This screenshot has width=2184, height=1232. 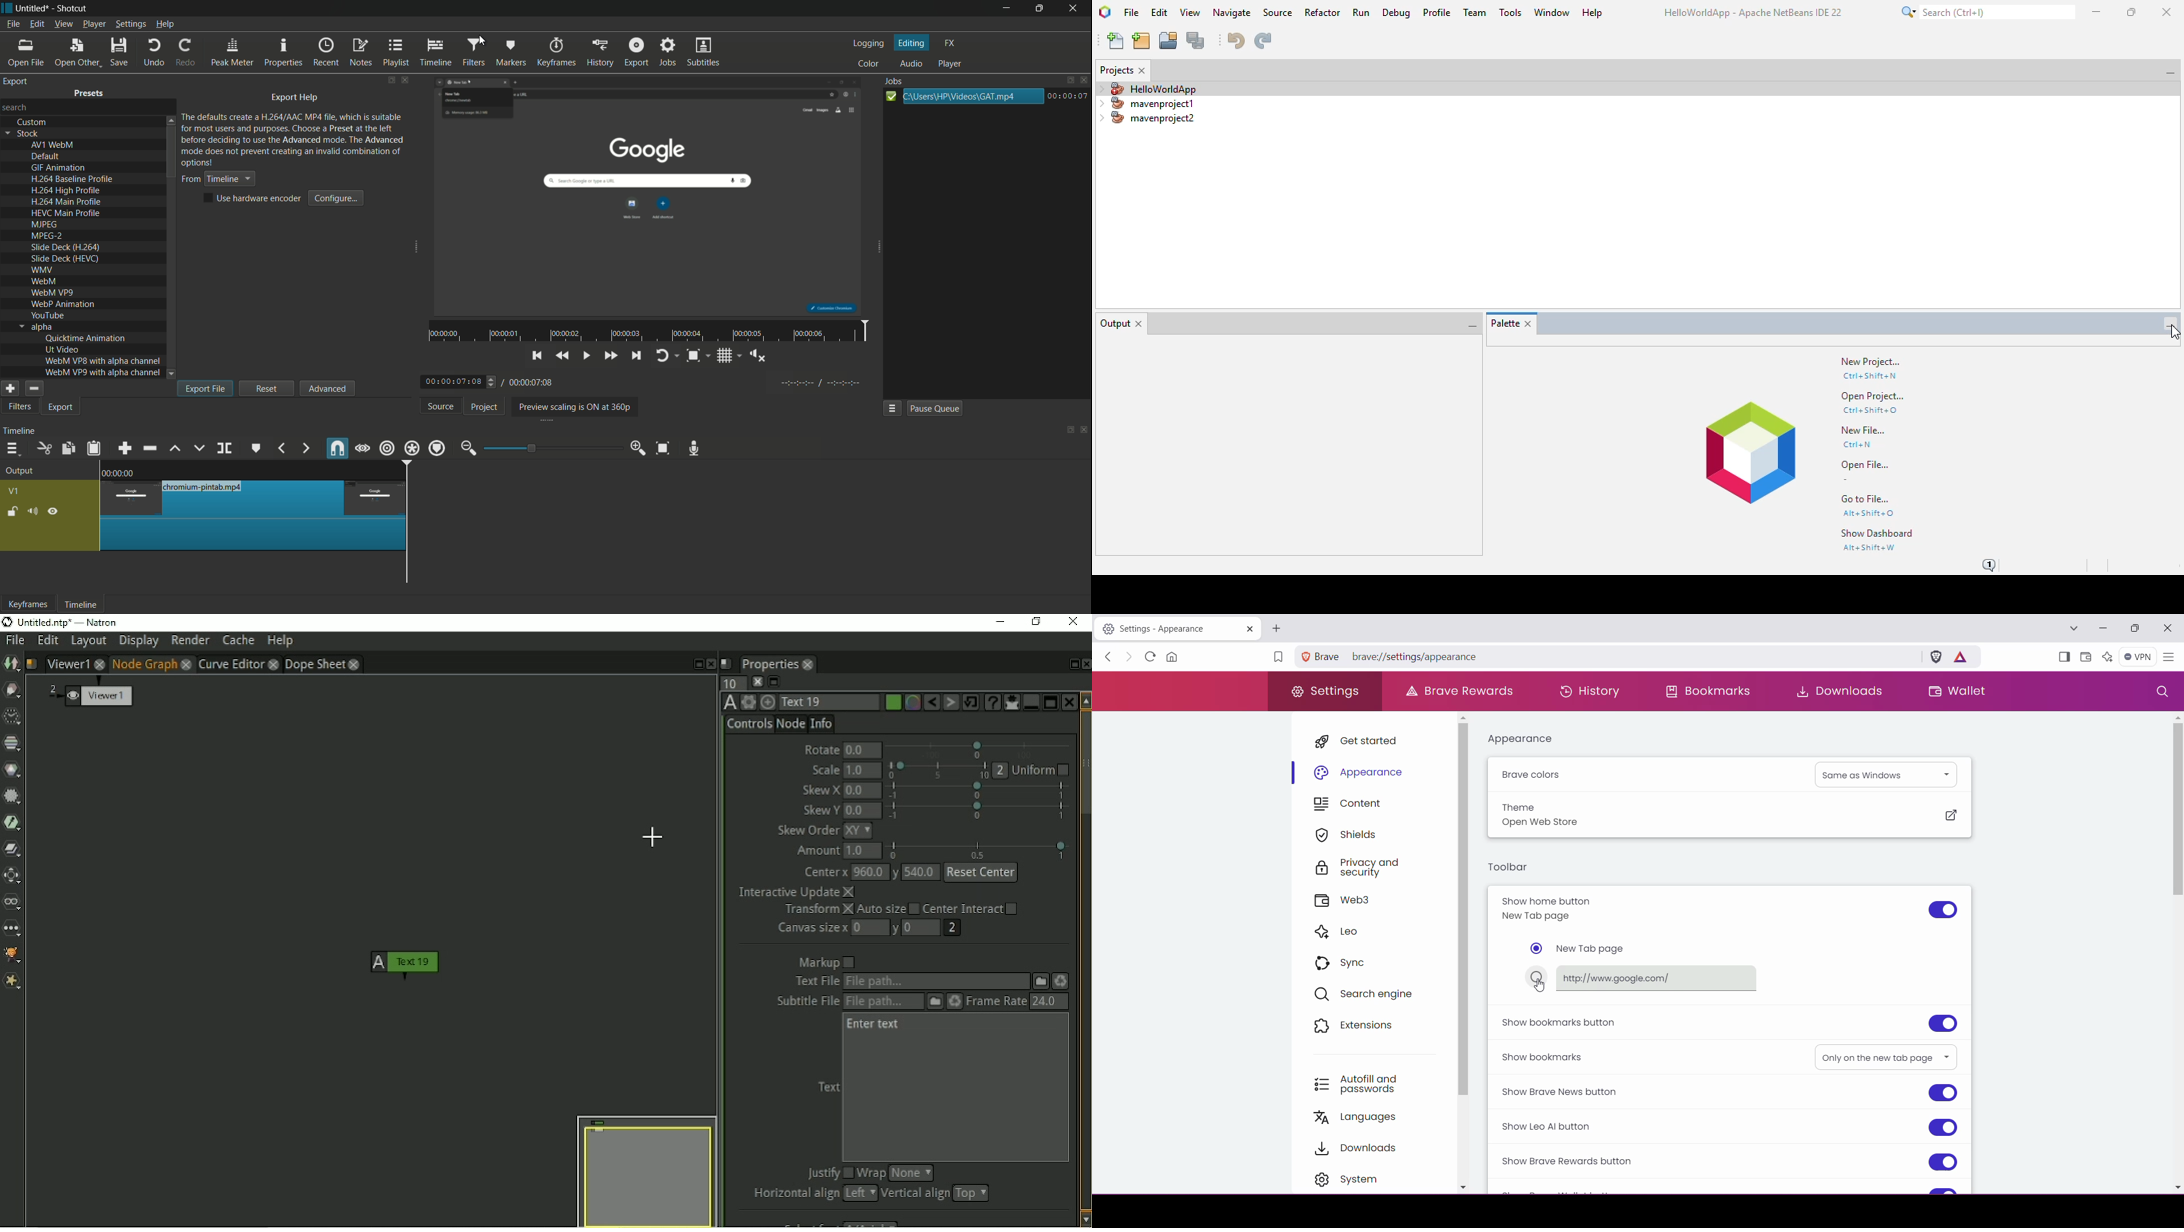 What do you see at coordinates (334, 197) in the screenshot?
I see `Configure` at bounding box center [334, 197].